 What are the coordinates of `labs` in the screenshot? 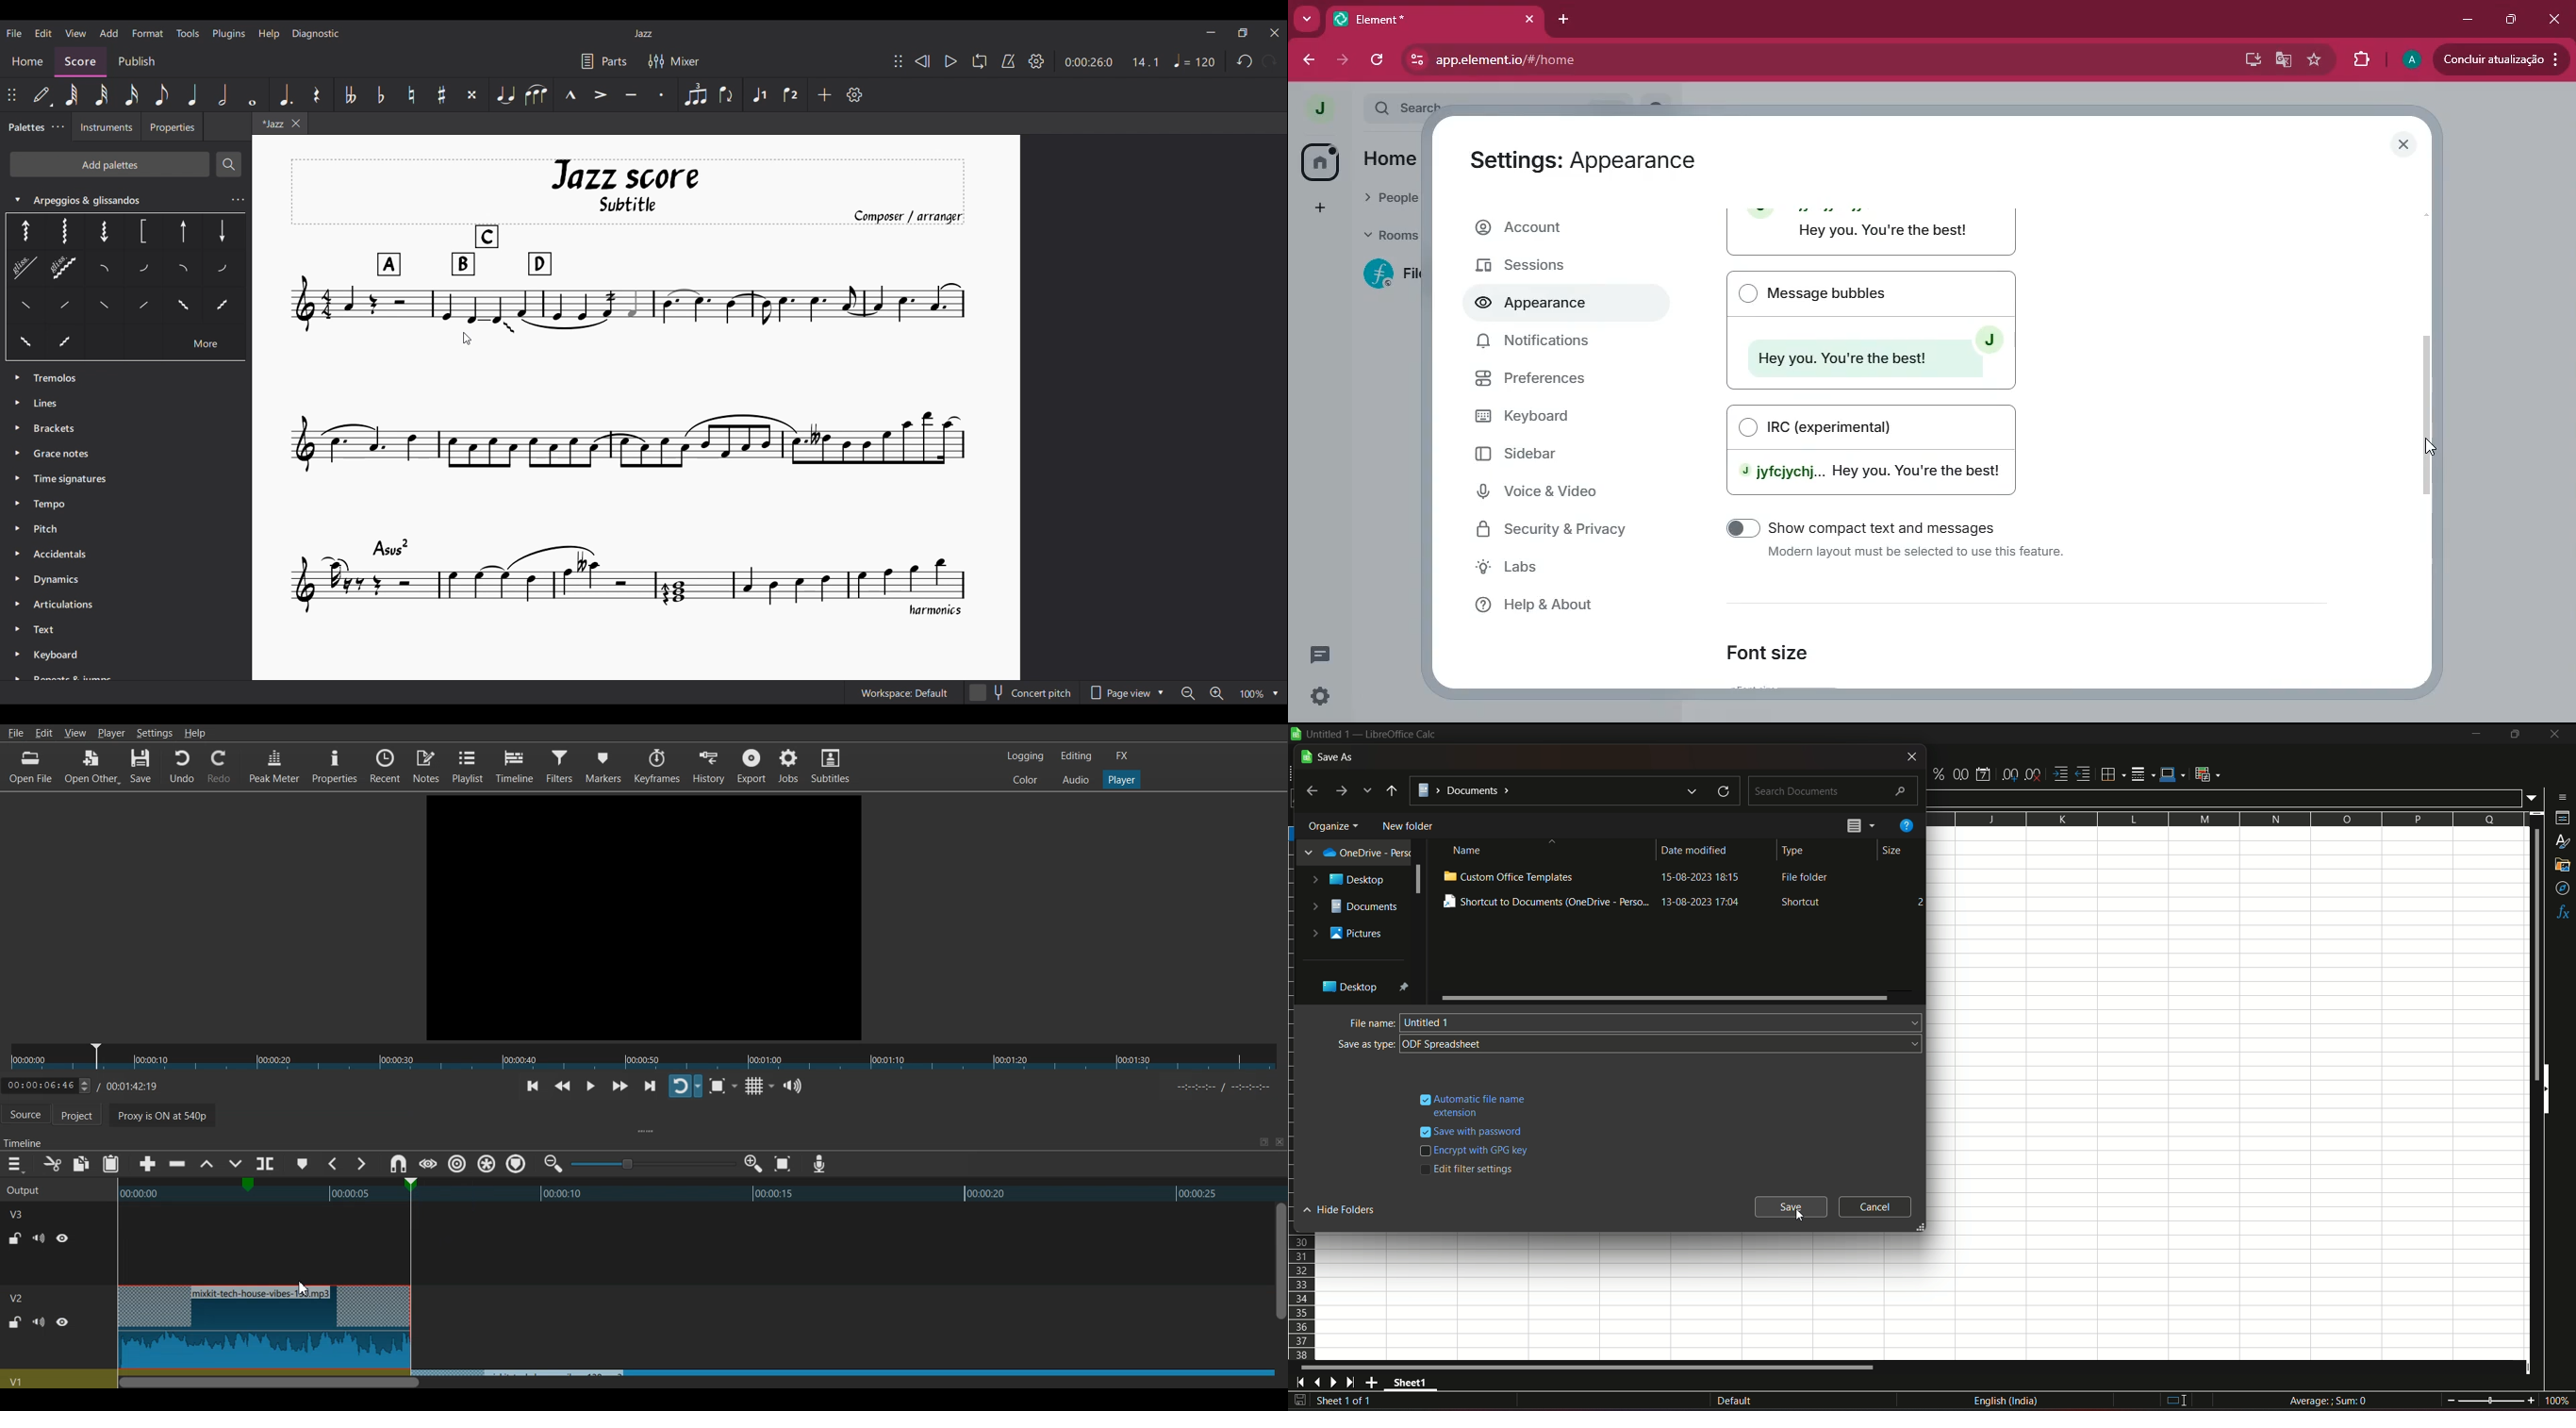 It's located at (1554, 568).